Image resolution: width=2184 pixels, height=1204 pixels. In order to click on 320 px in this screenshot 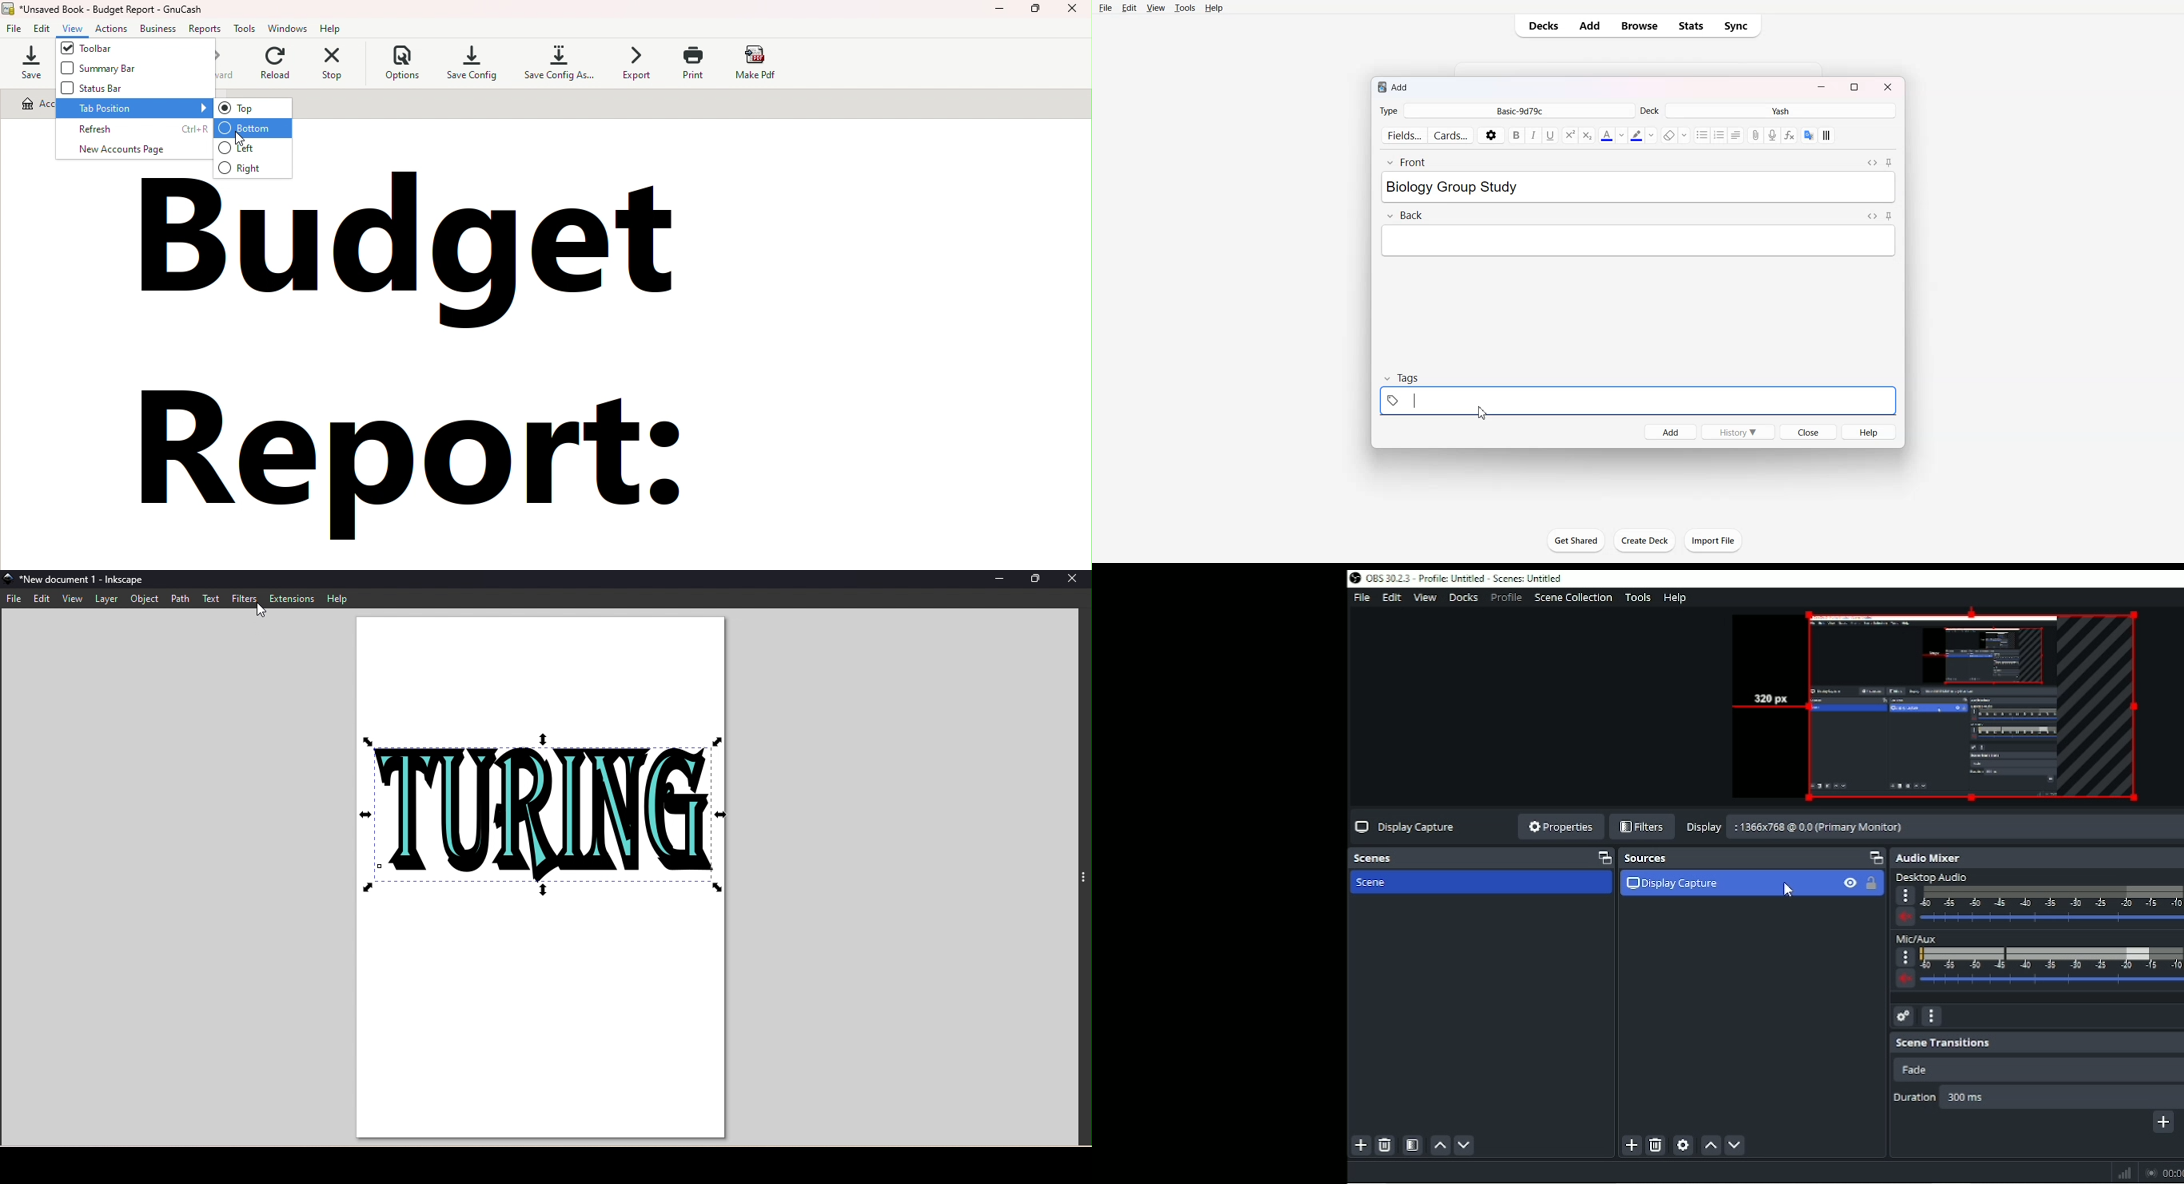, I will do `click(1763, 703)`.